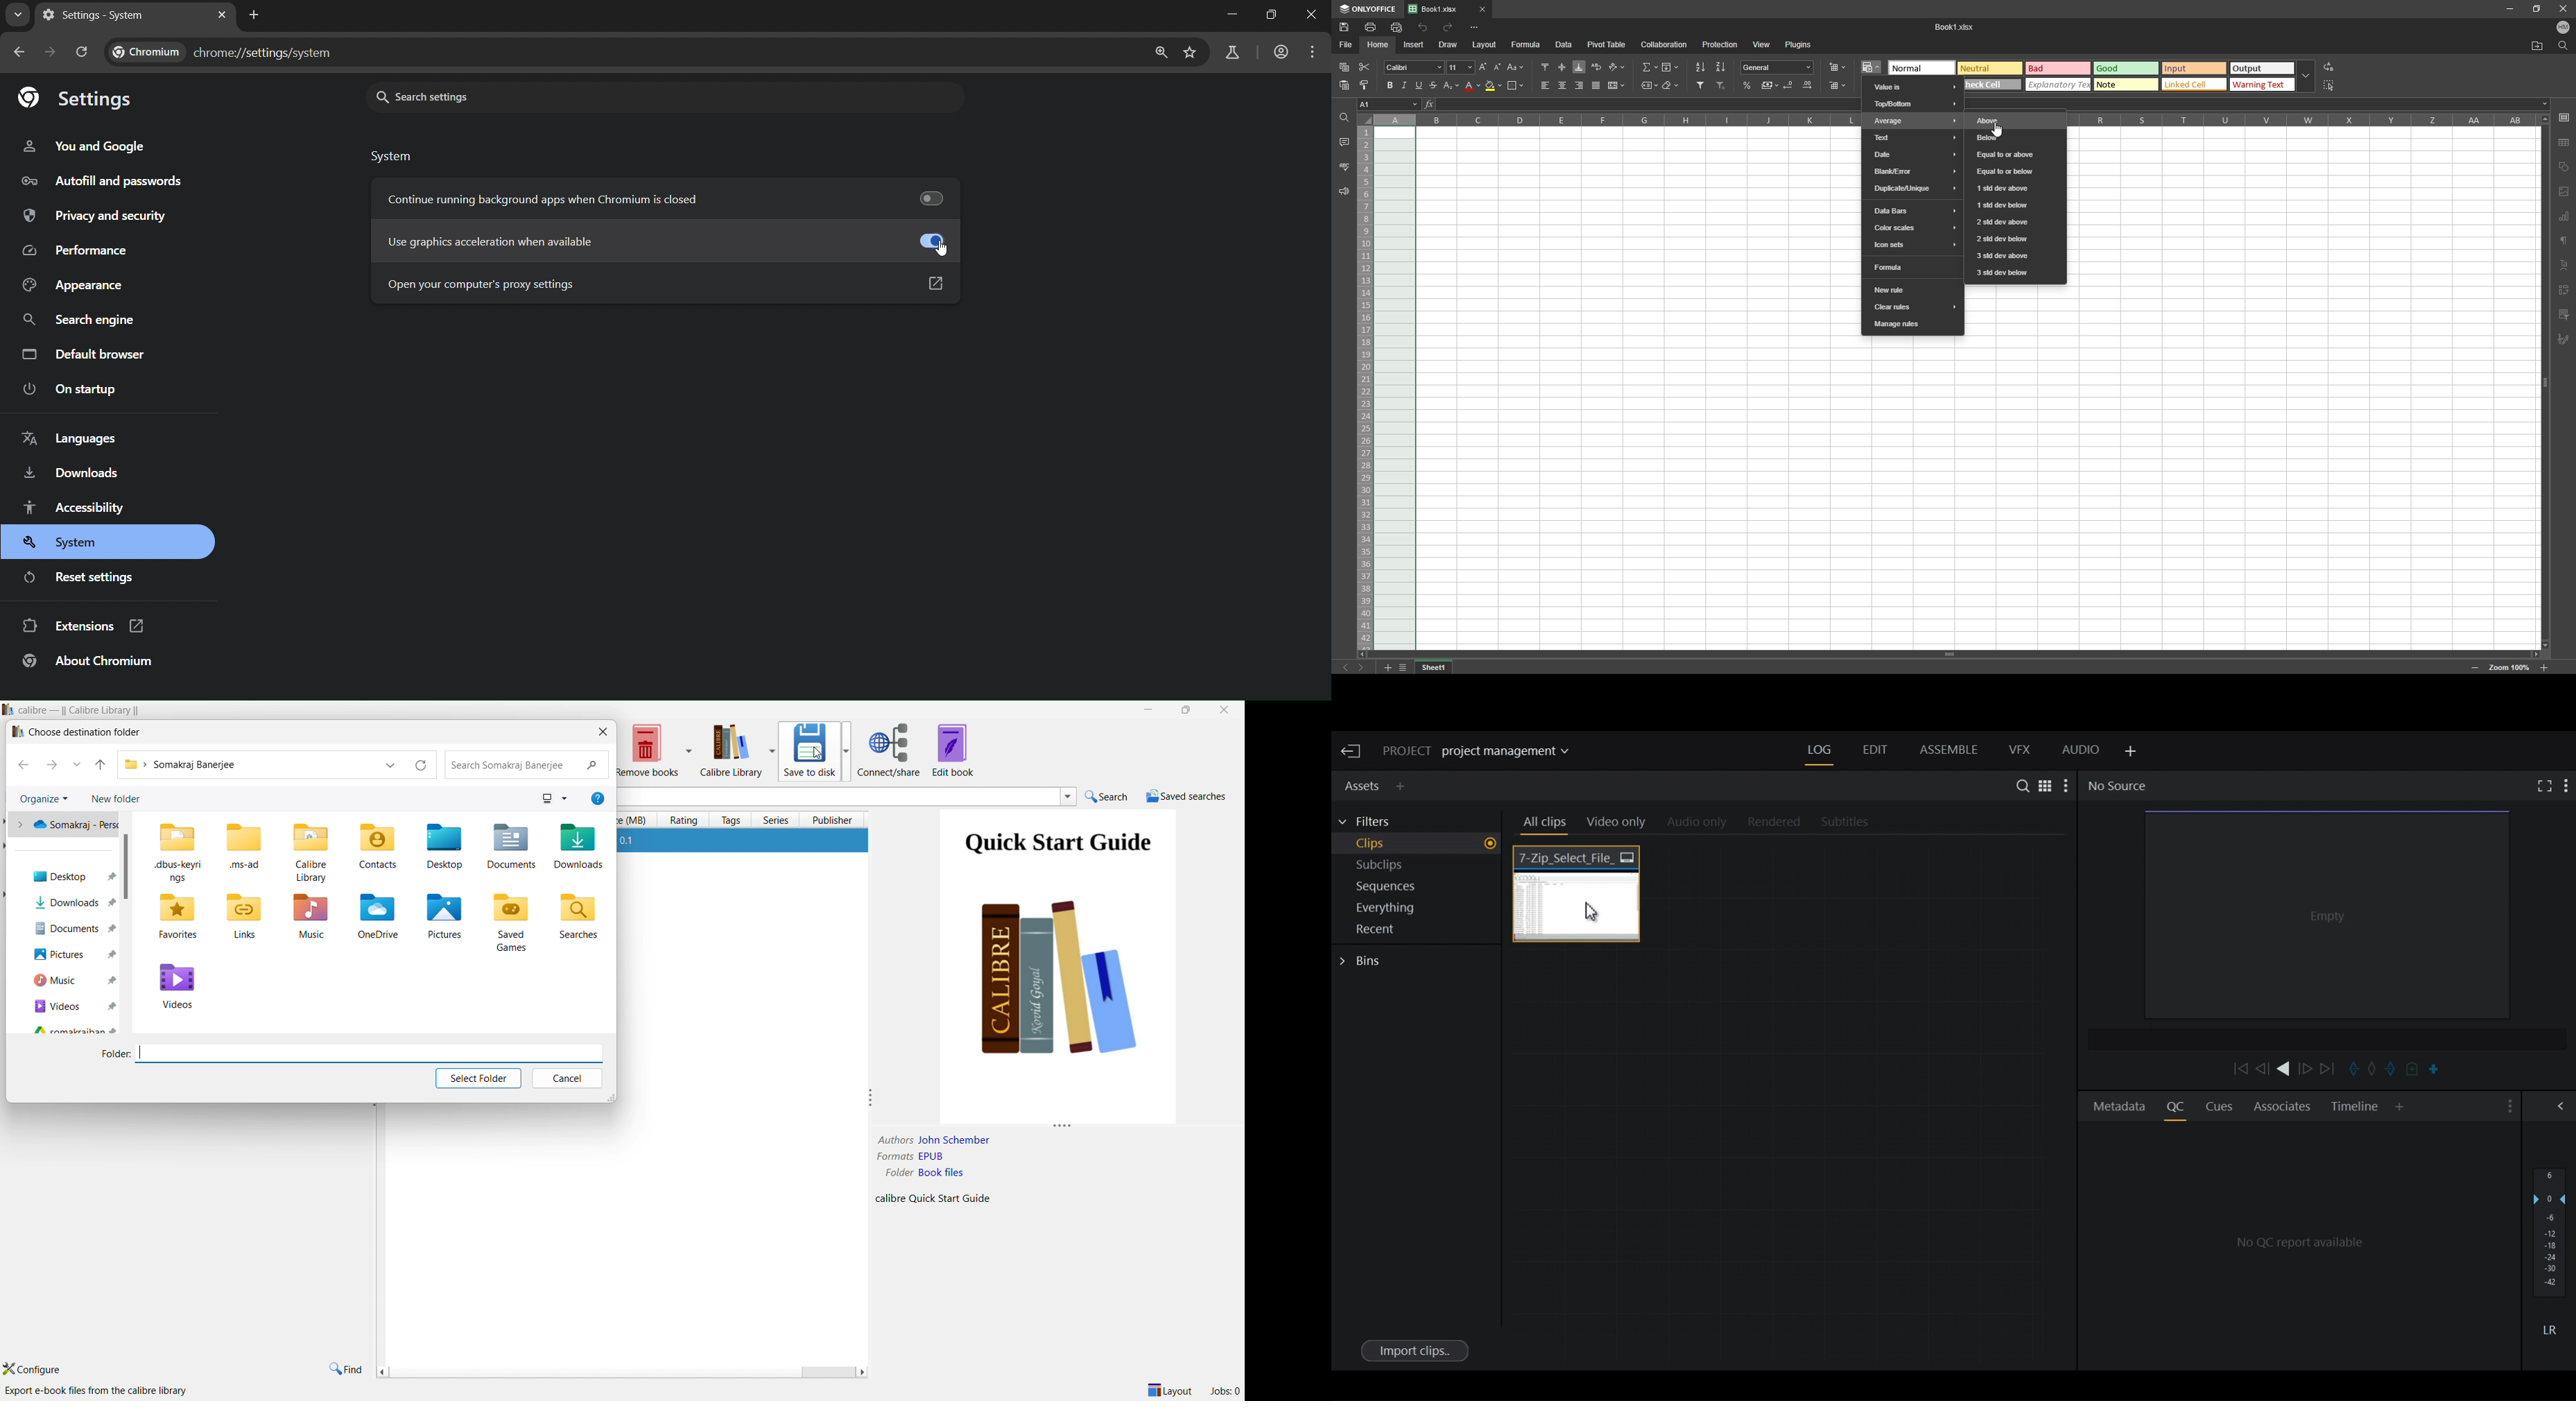  I want to click on Search in assets and Bins, so click(2019, 785).